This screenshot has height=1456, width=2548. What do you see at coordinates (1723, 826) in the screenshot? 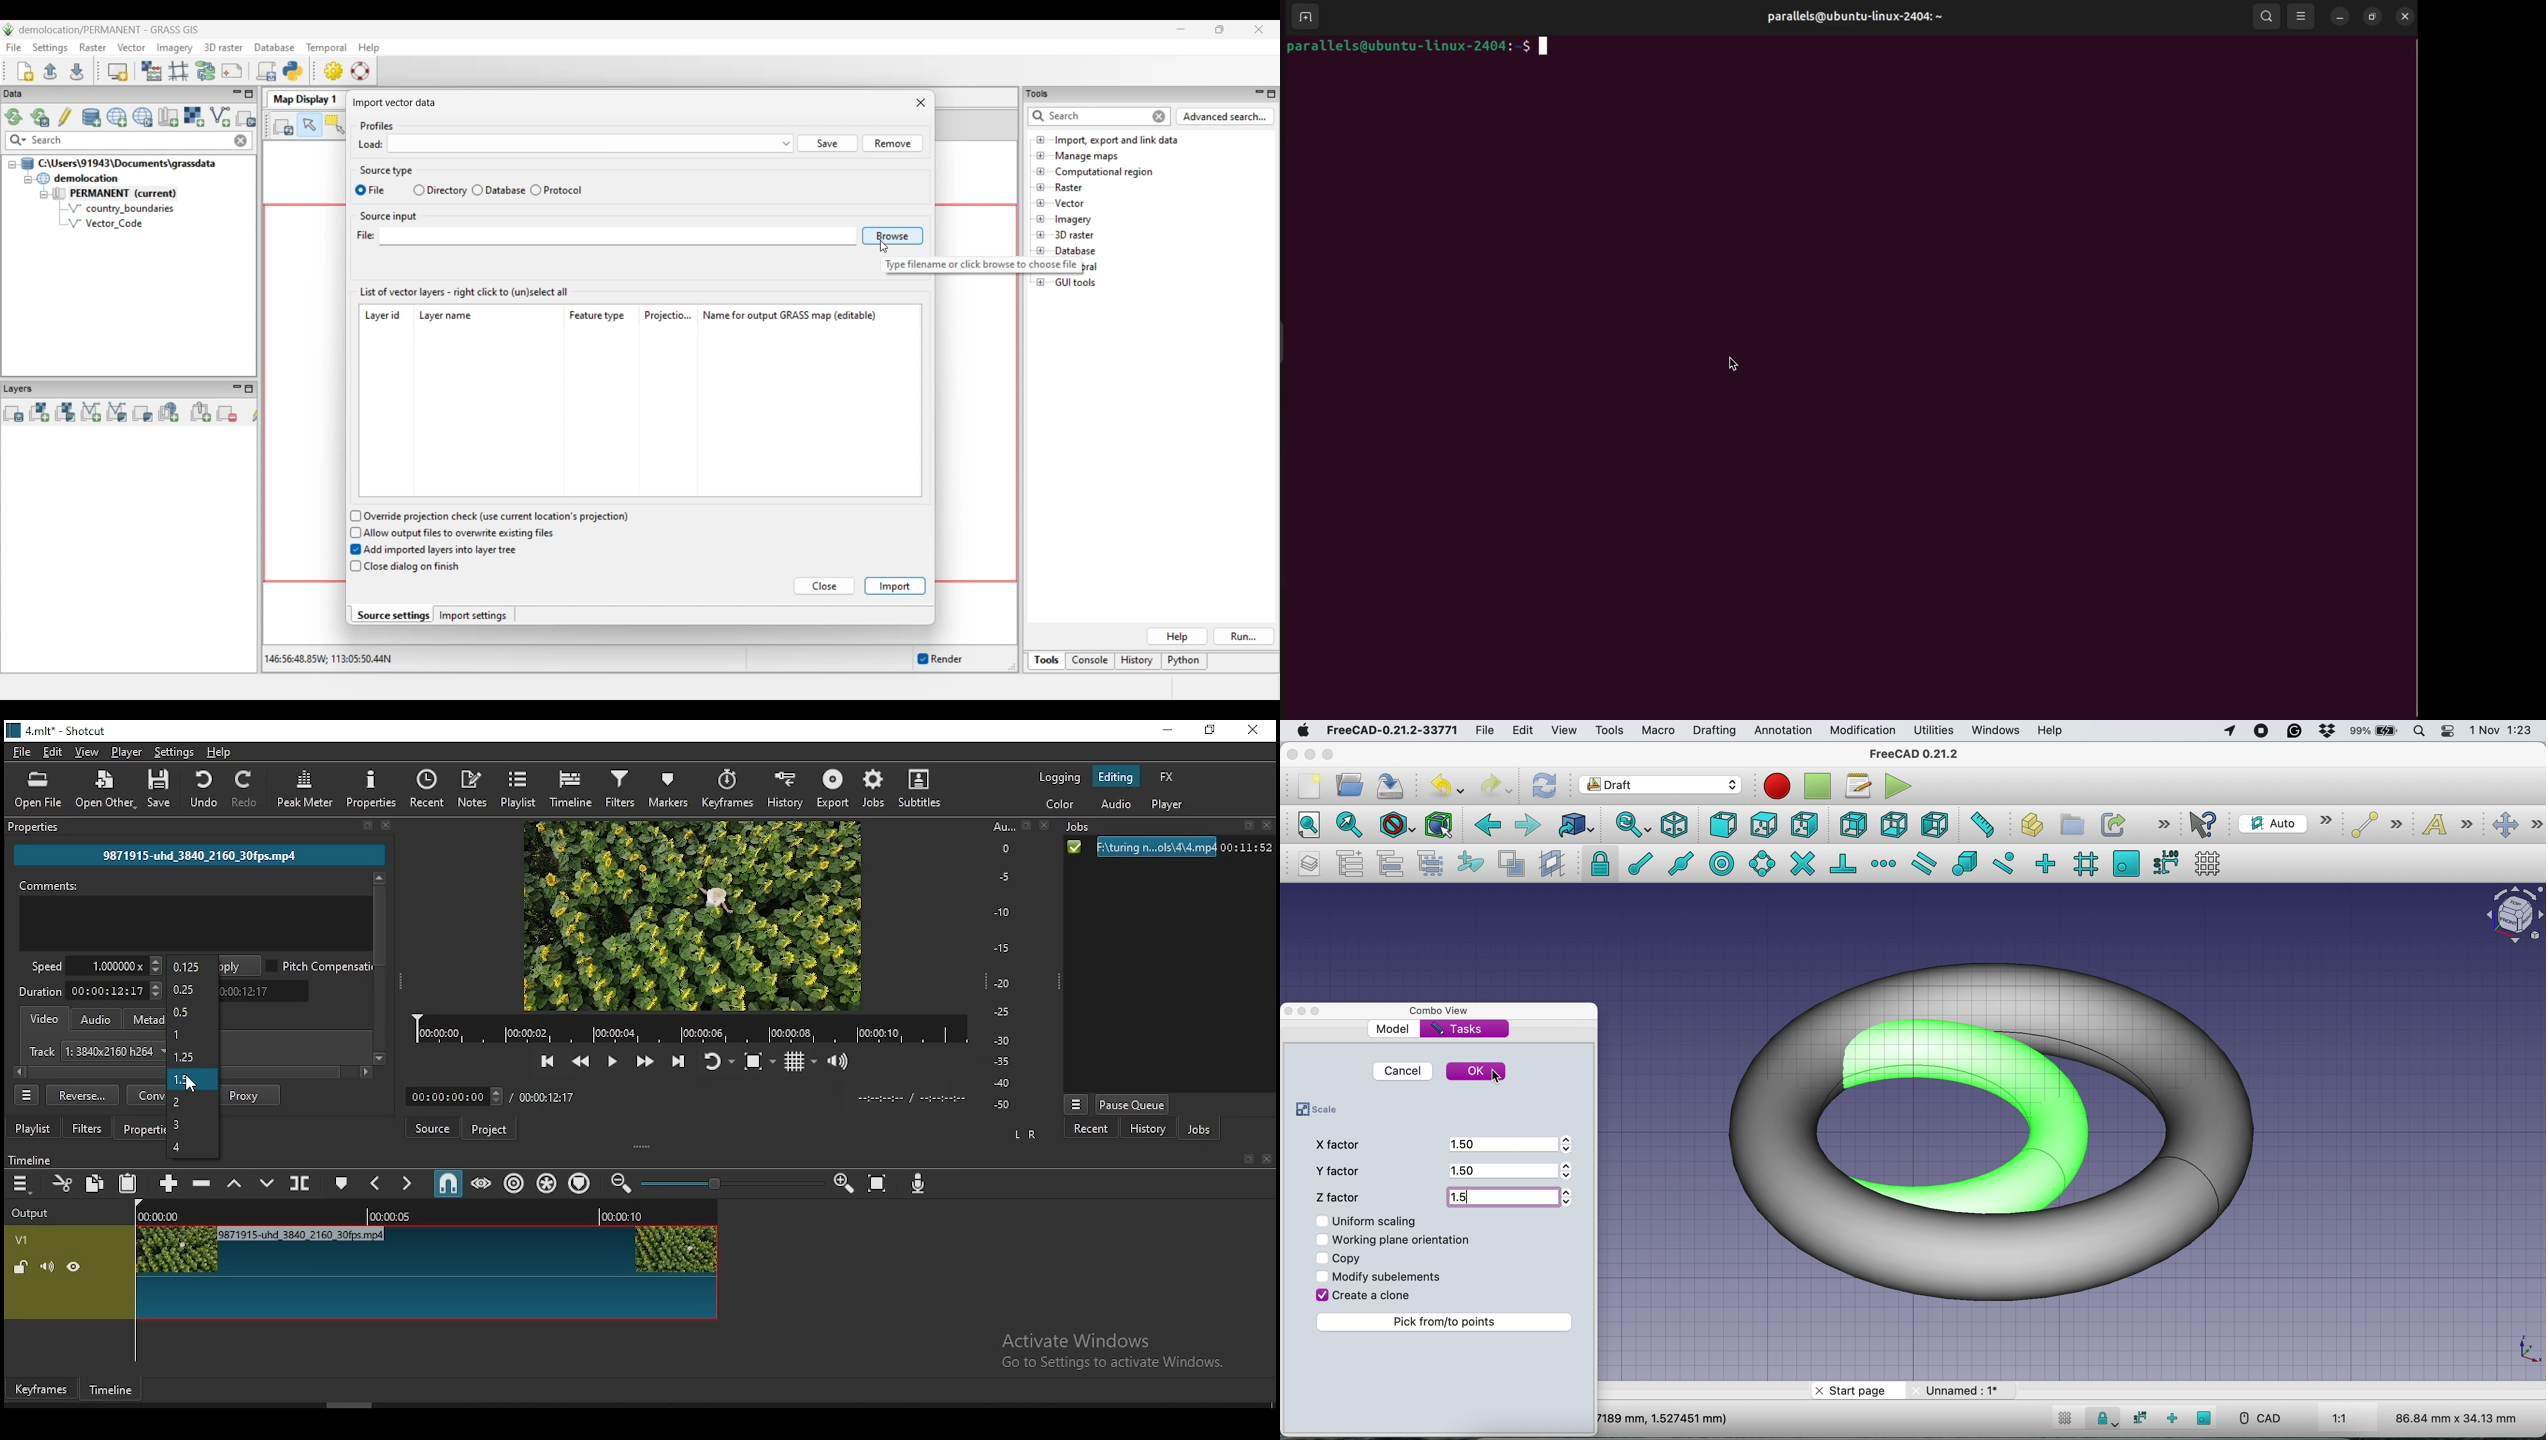
I see `front` at bounding box center [1723, 826].